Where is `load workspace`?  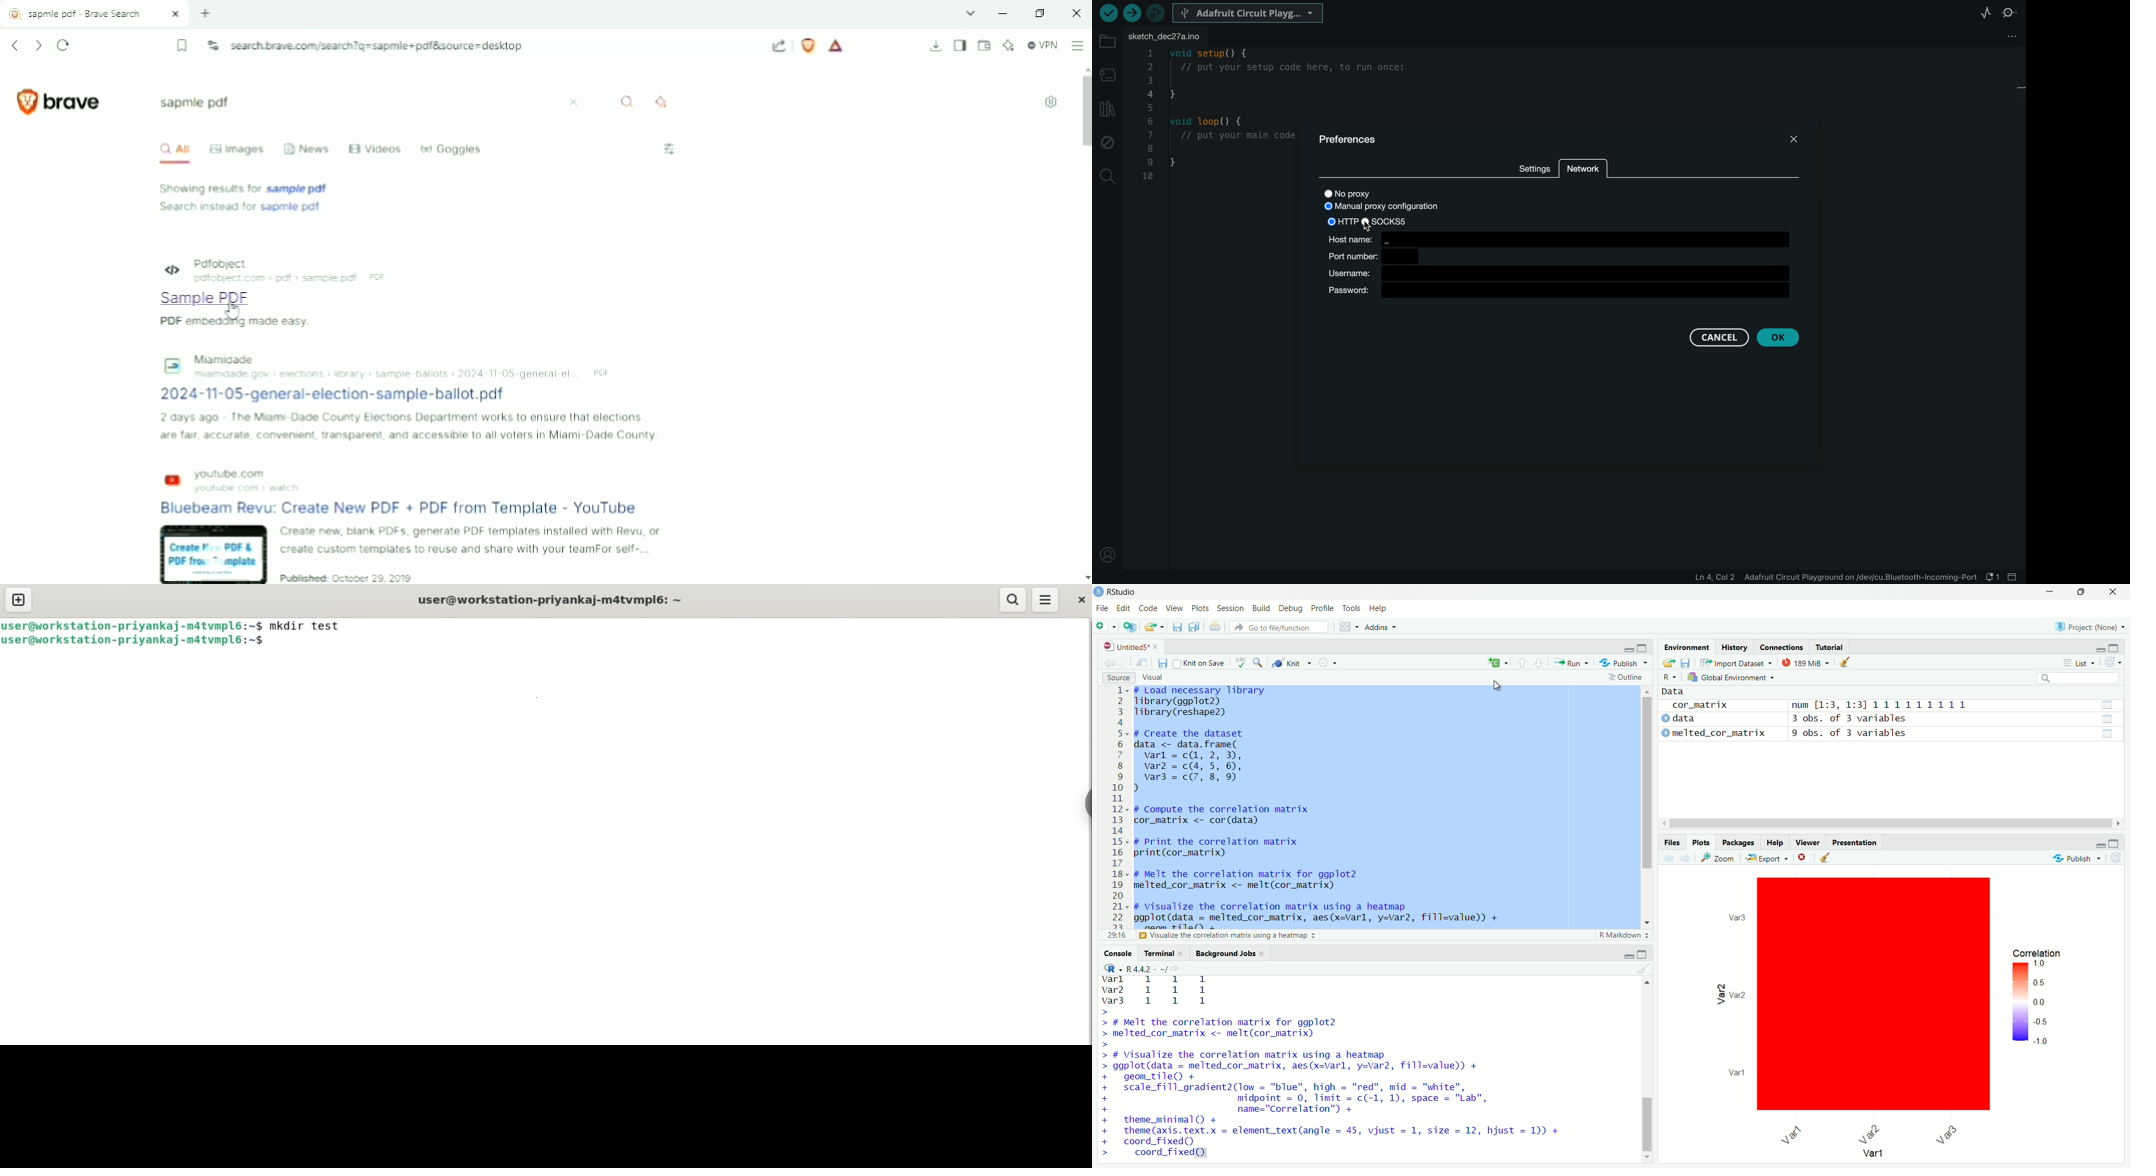 load workspace is located at coordinates (1668, 662).